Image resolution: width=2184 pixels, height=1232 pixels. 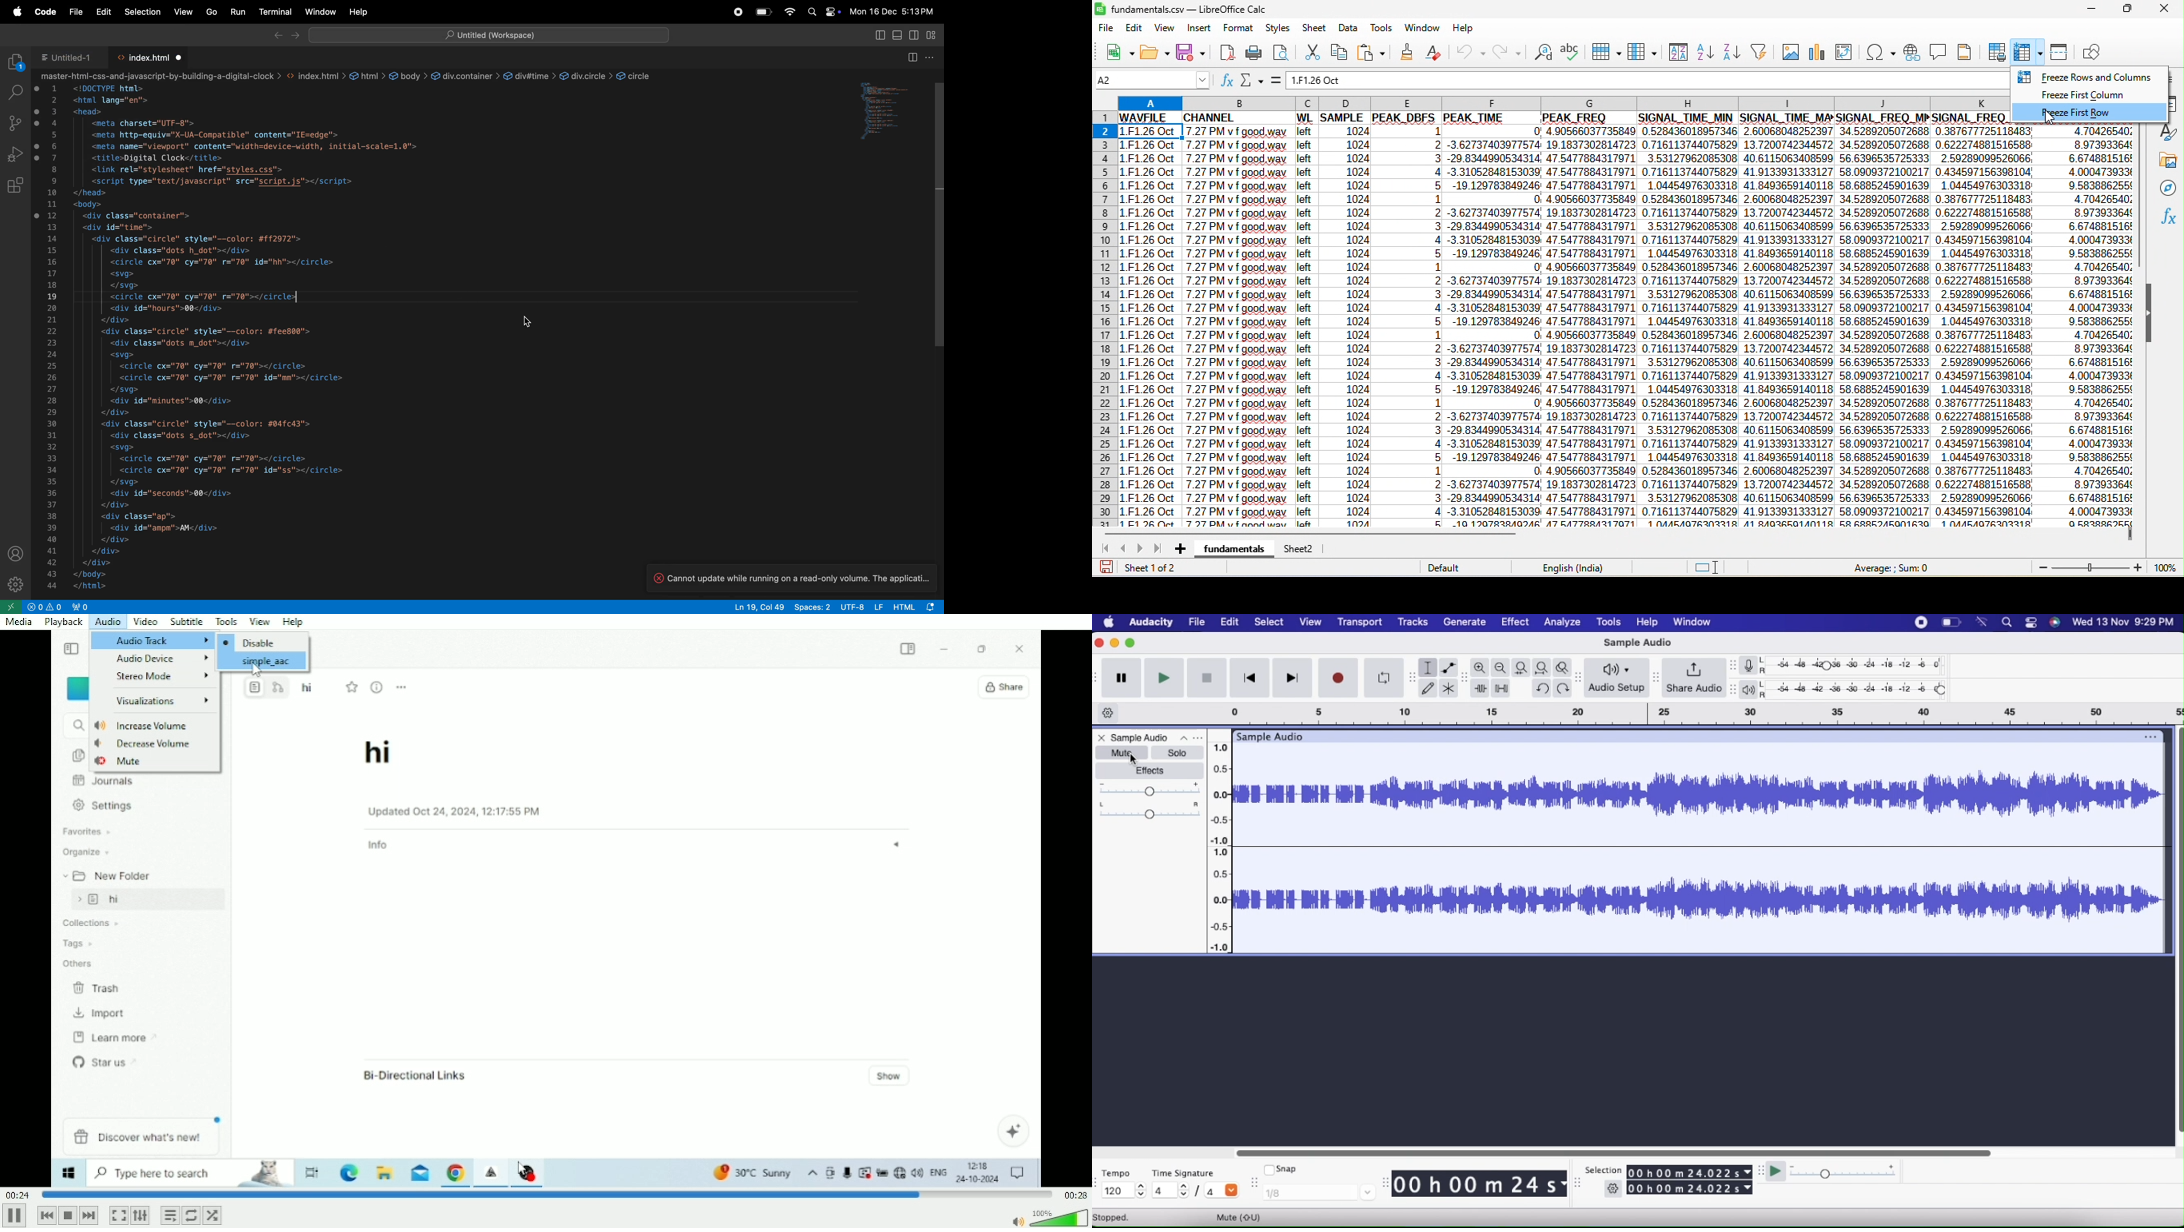 What do you see at coordinates (220, 366) in the screenshot?
I see `<circle cx="70" cy="70" r="70"></circle>` at bounding box center [220, 366].